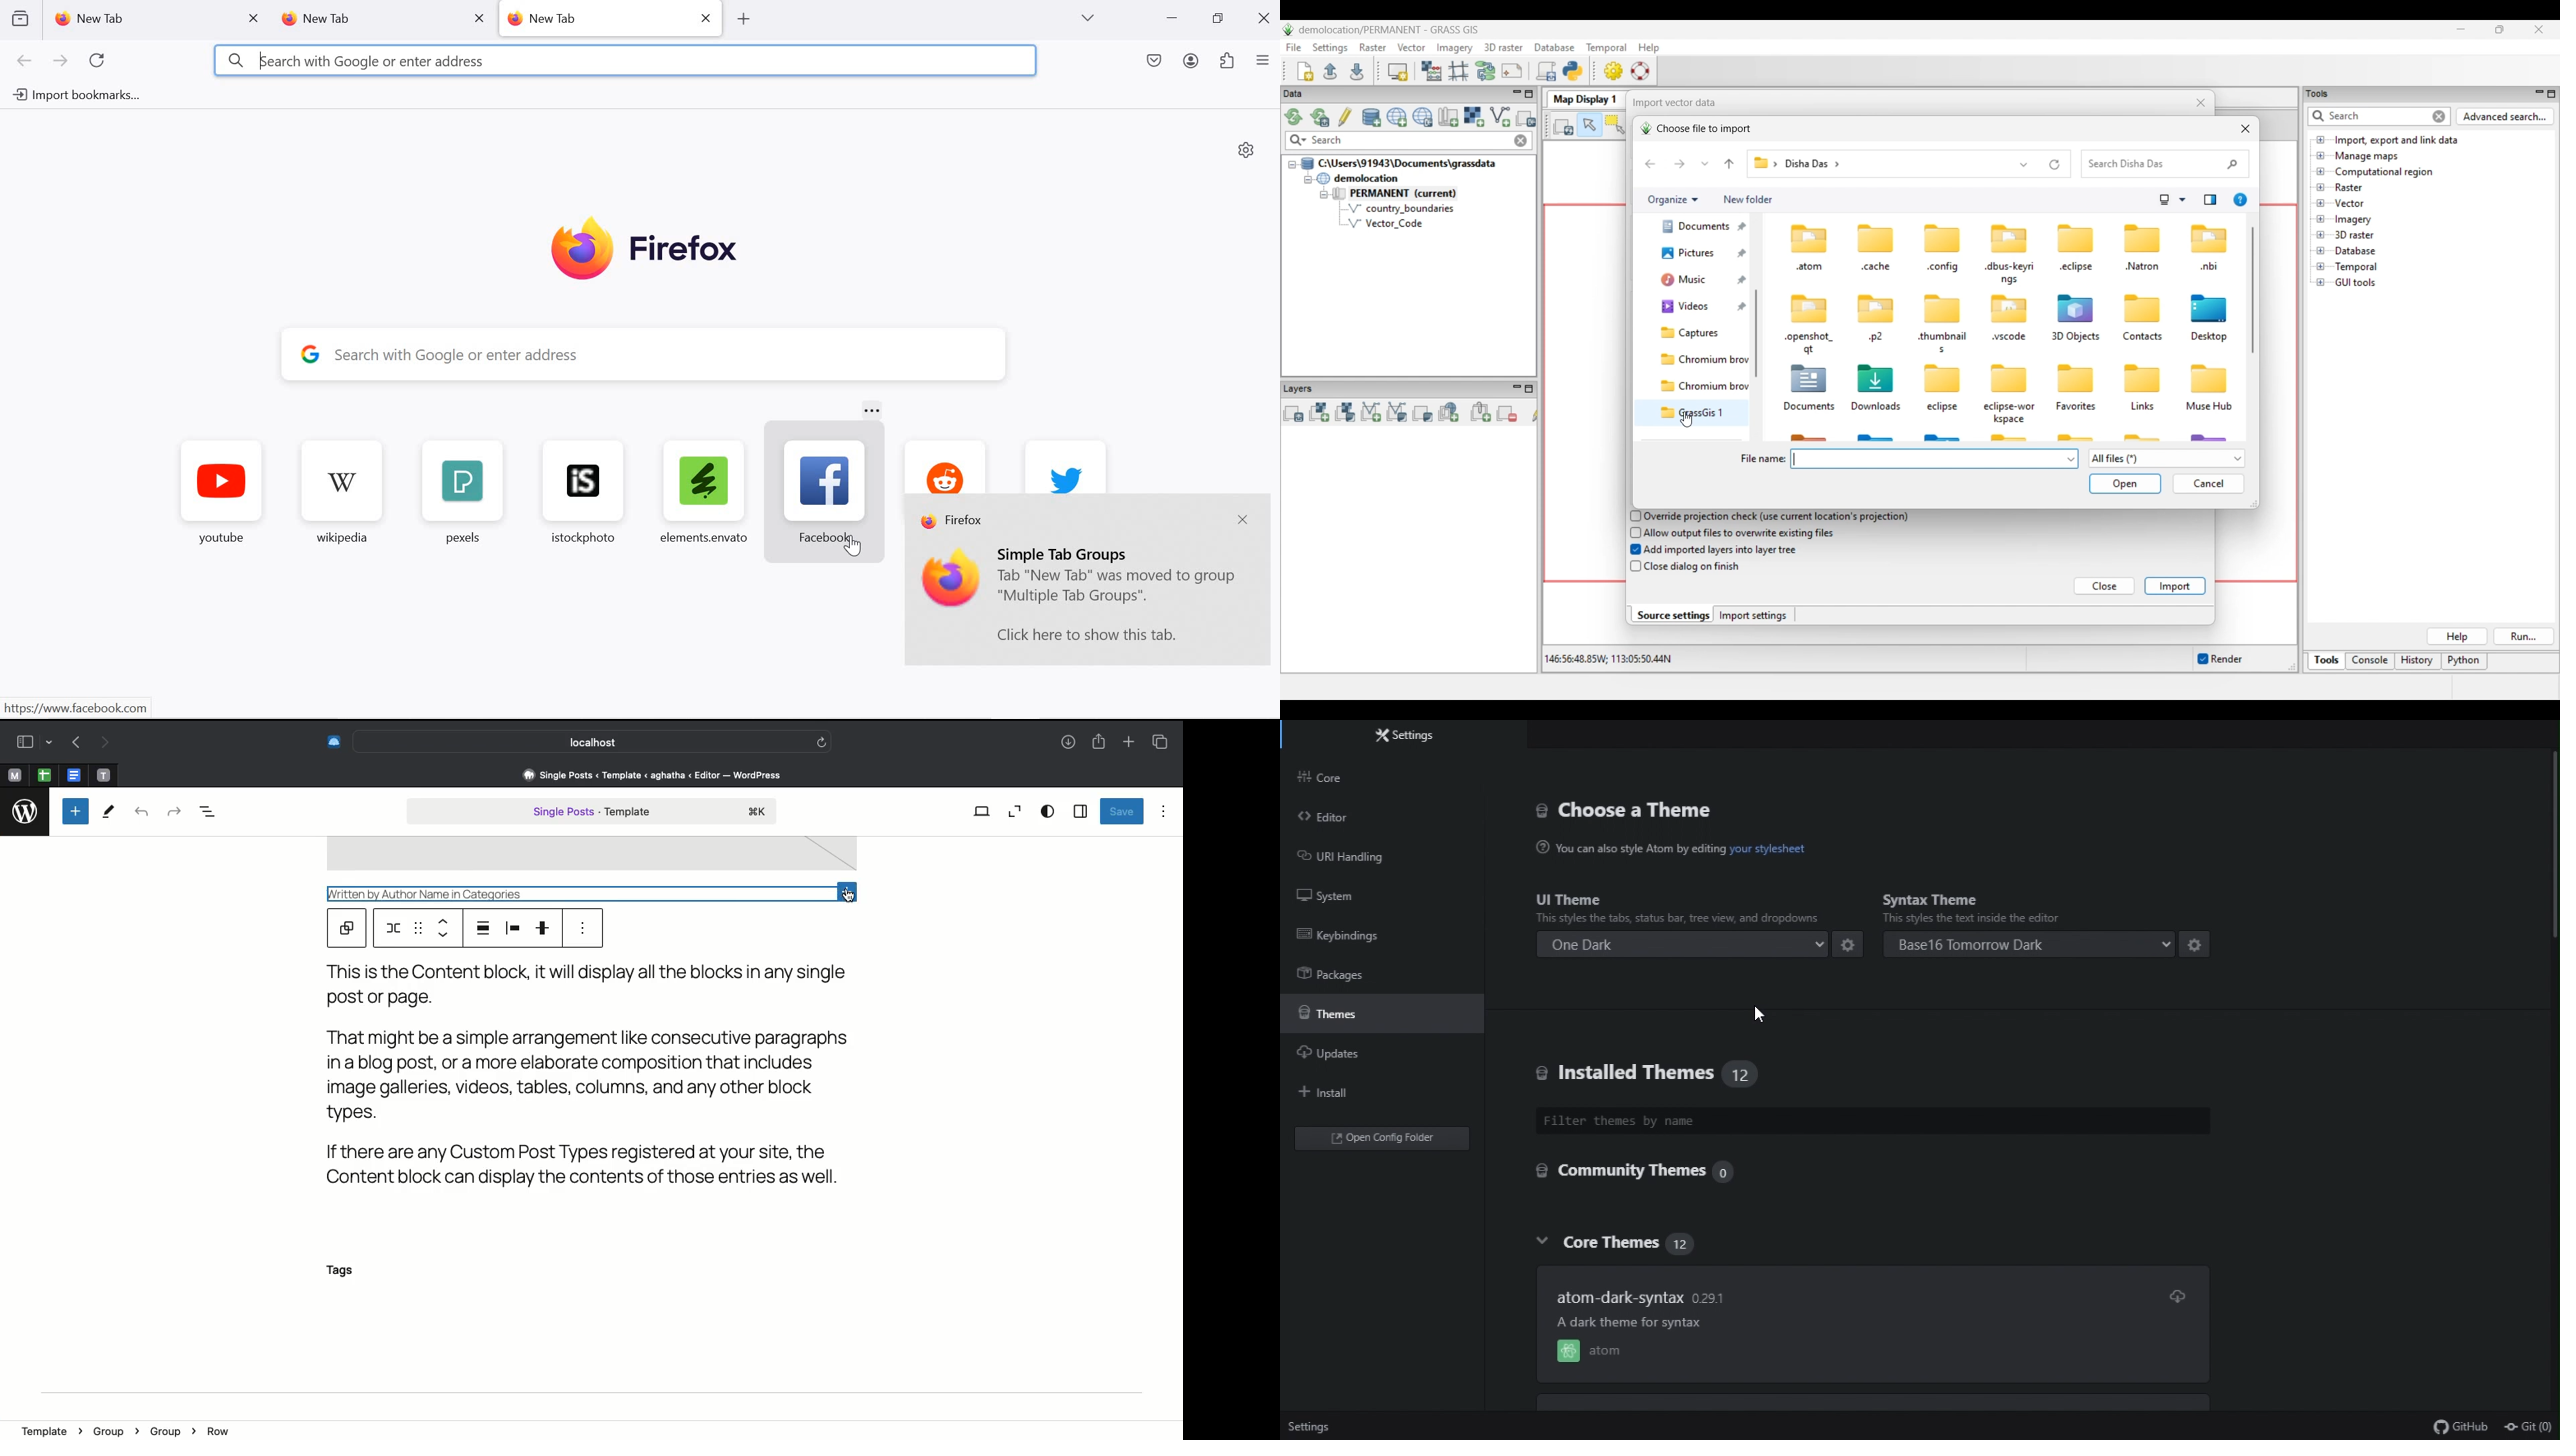  Describe the element at coordinates (952, 580) in the screenshot. I see `firefox icon` at that location.